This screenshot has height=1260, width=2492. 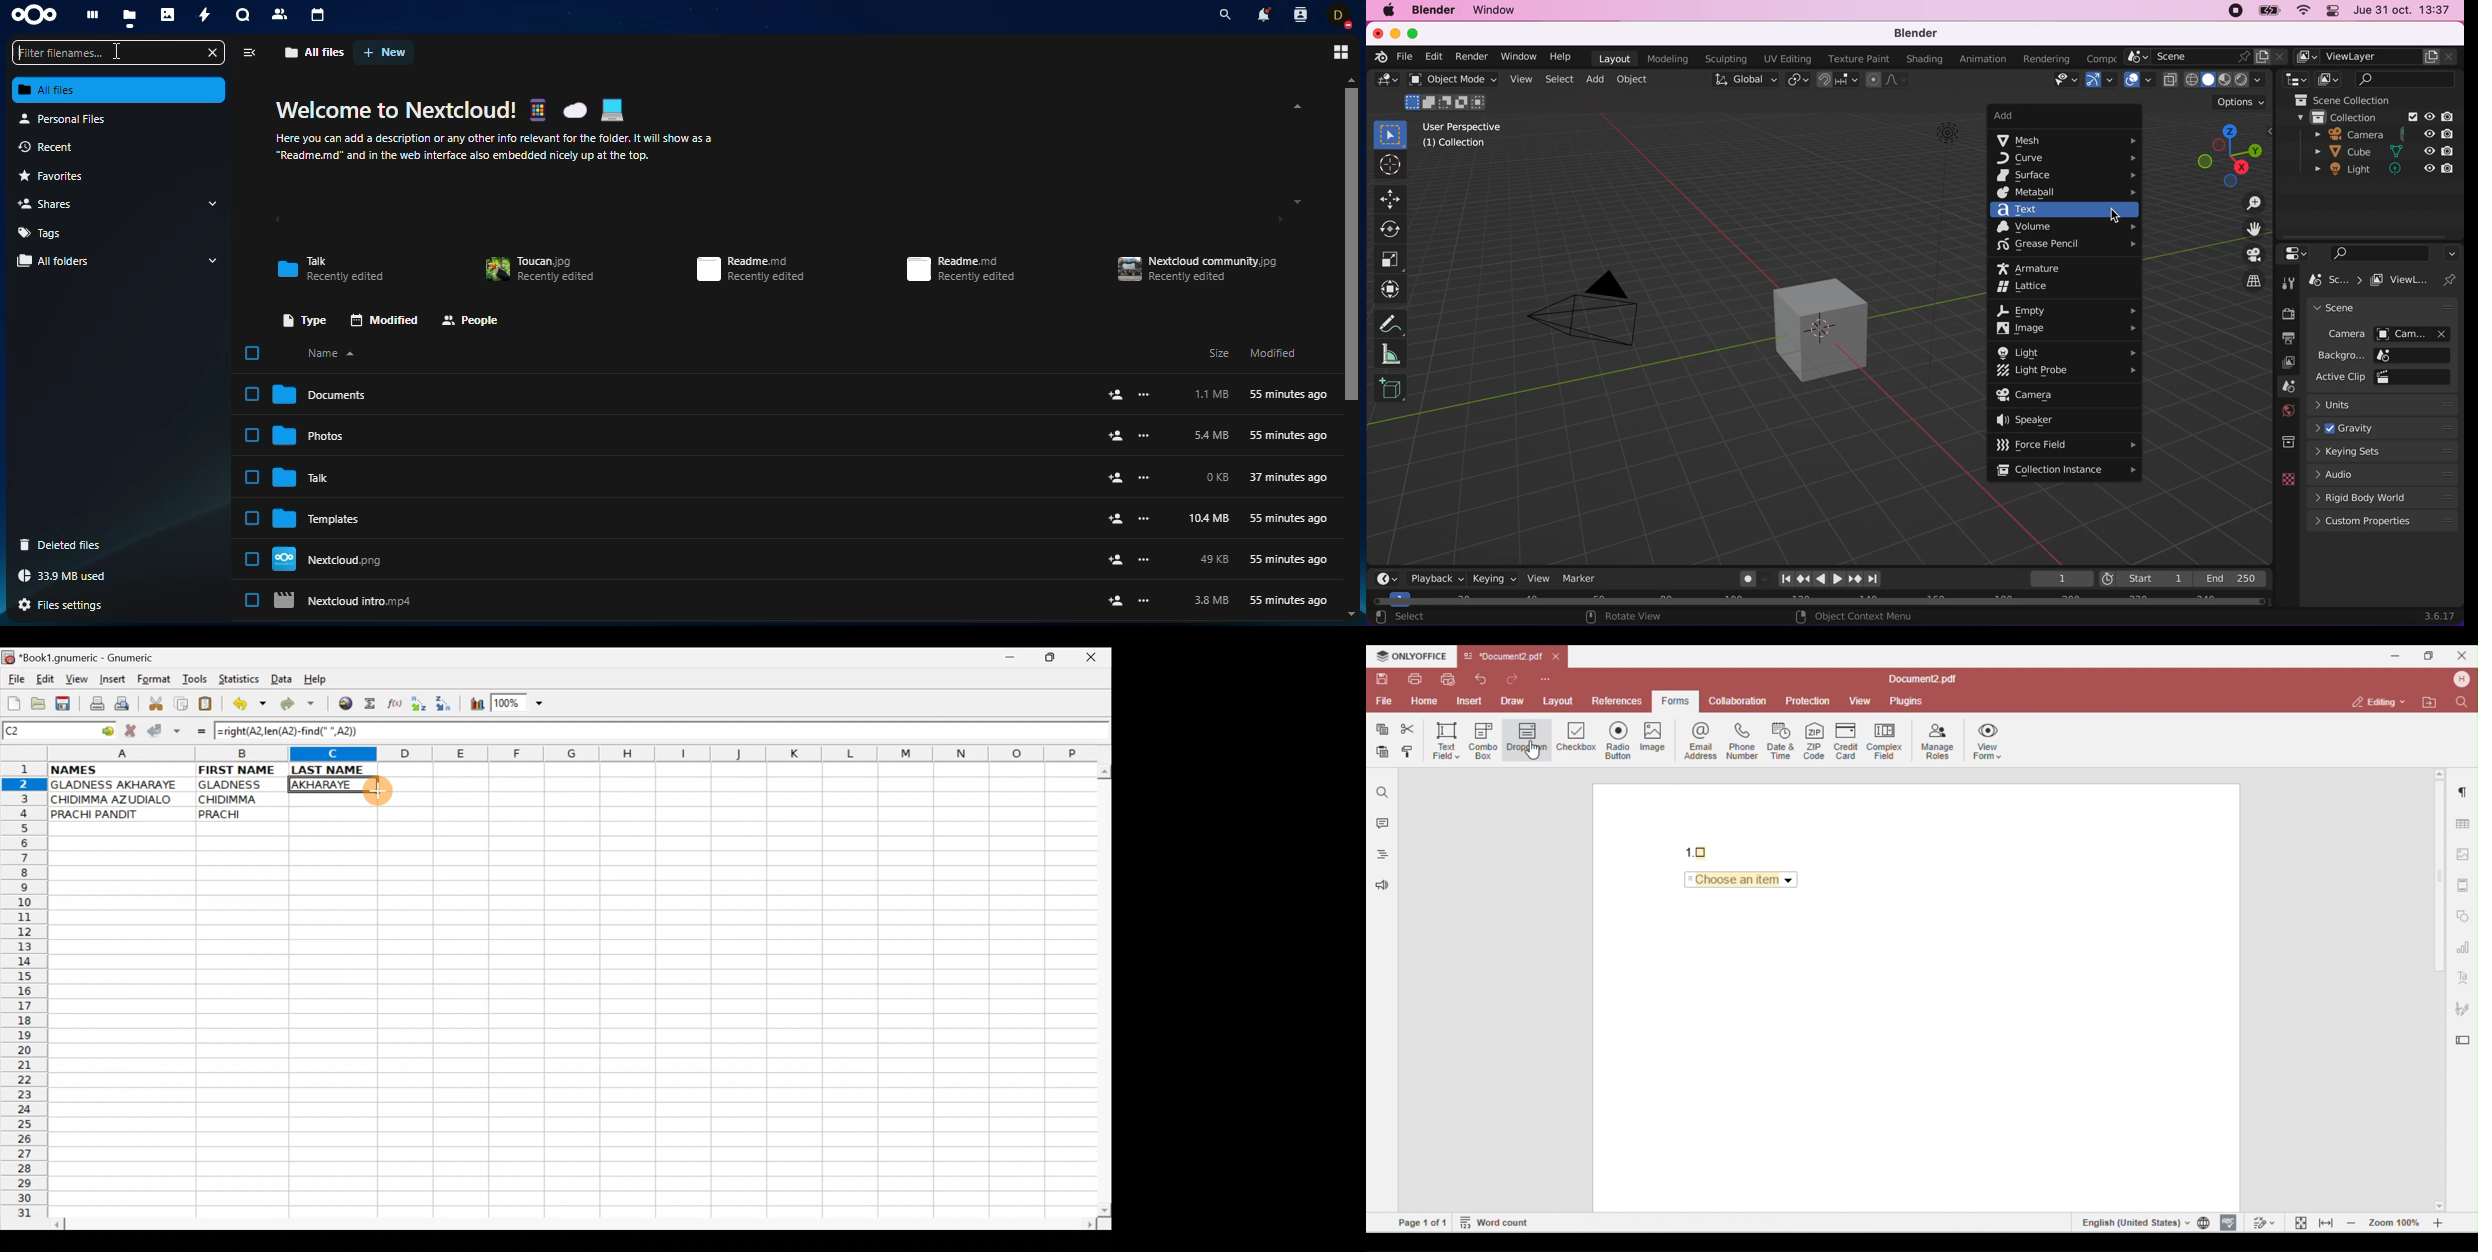 I want to click on 3.8MB 55 minutes ago, so click(x=1262, y=601).